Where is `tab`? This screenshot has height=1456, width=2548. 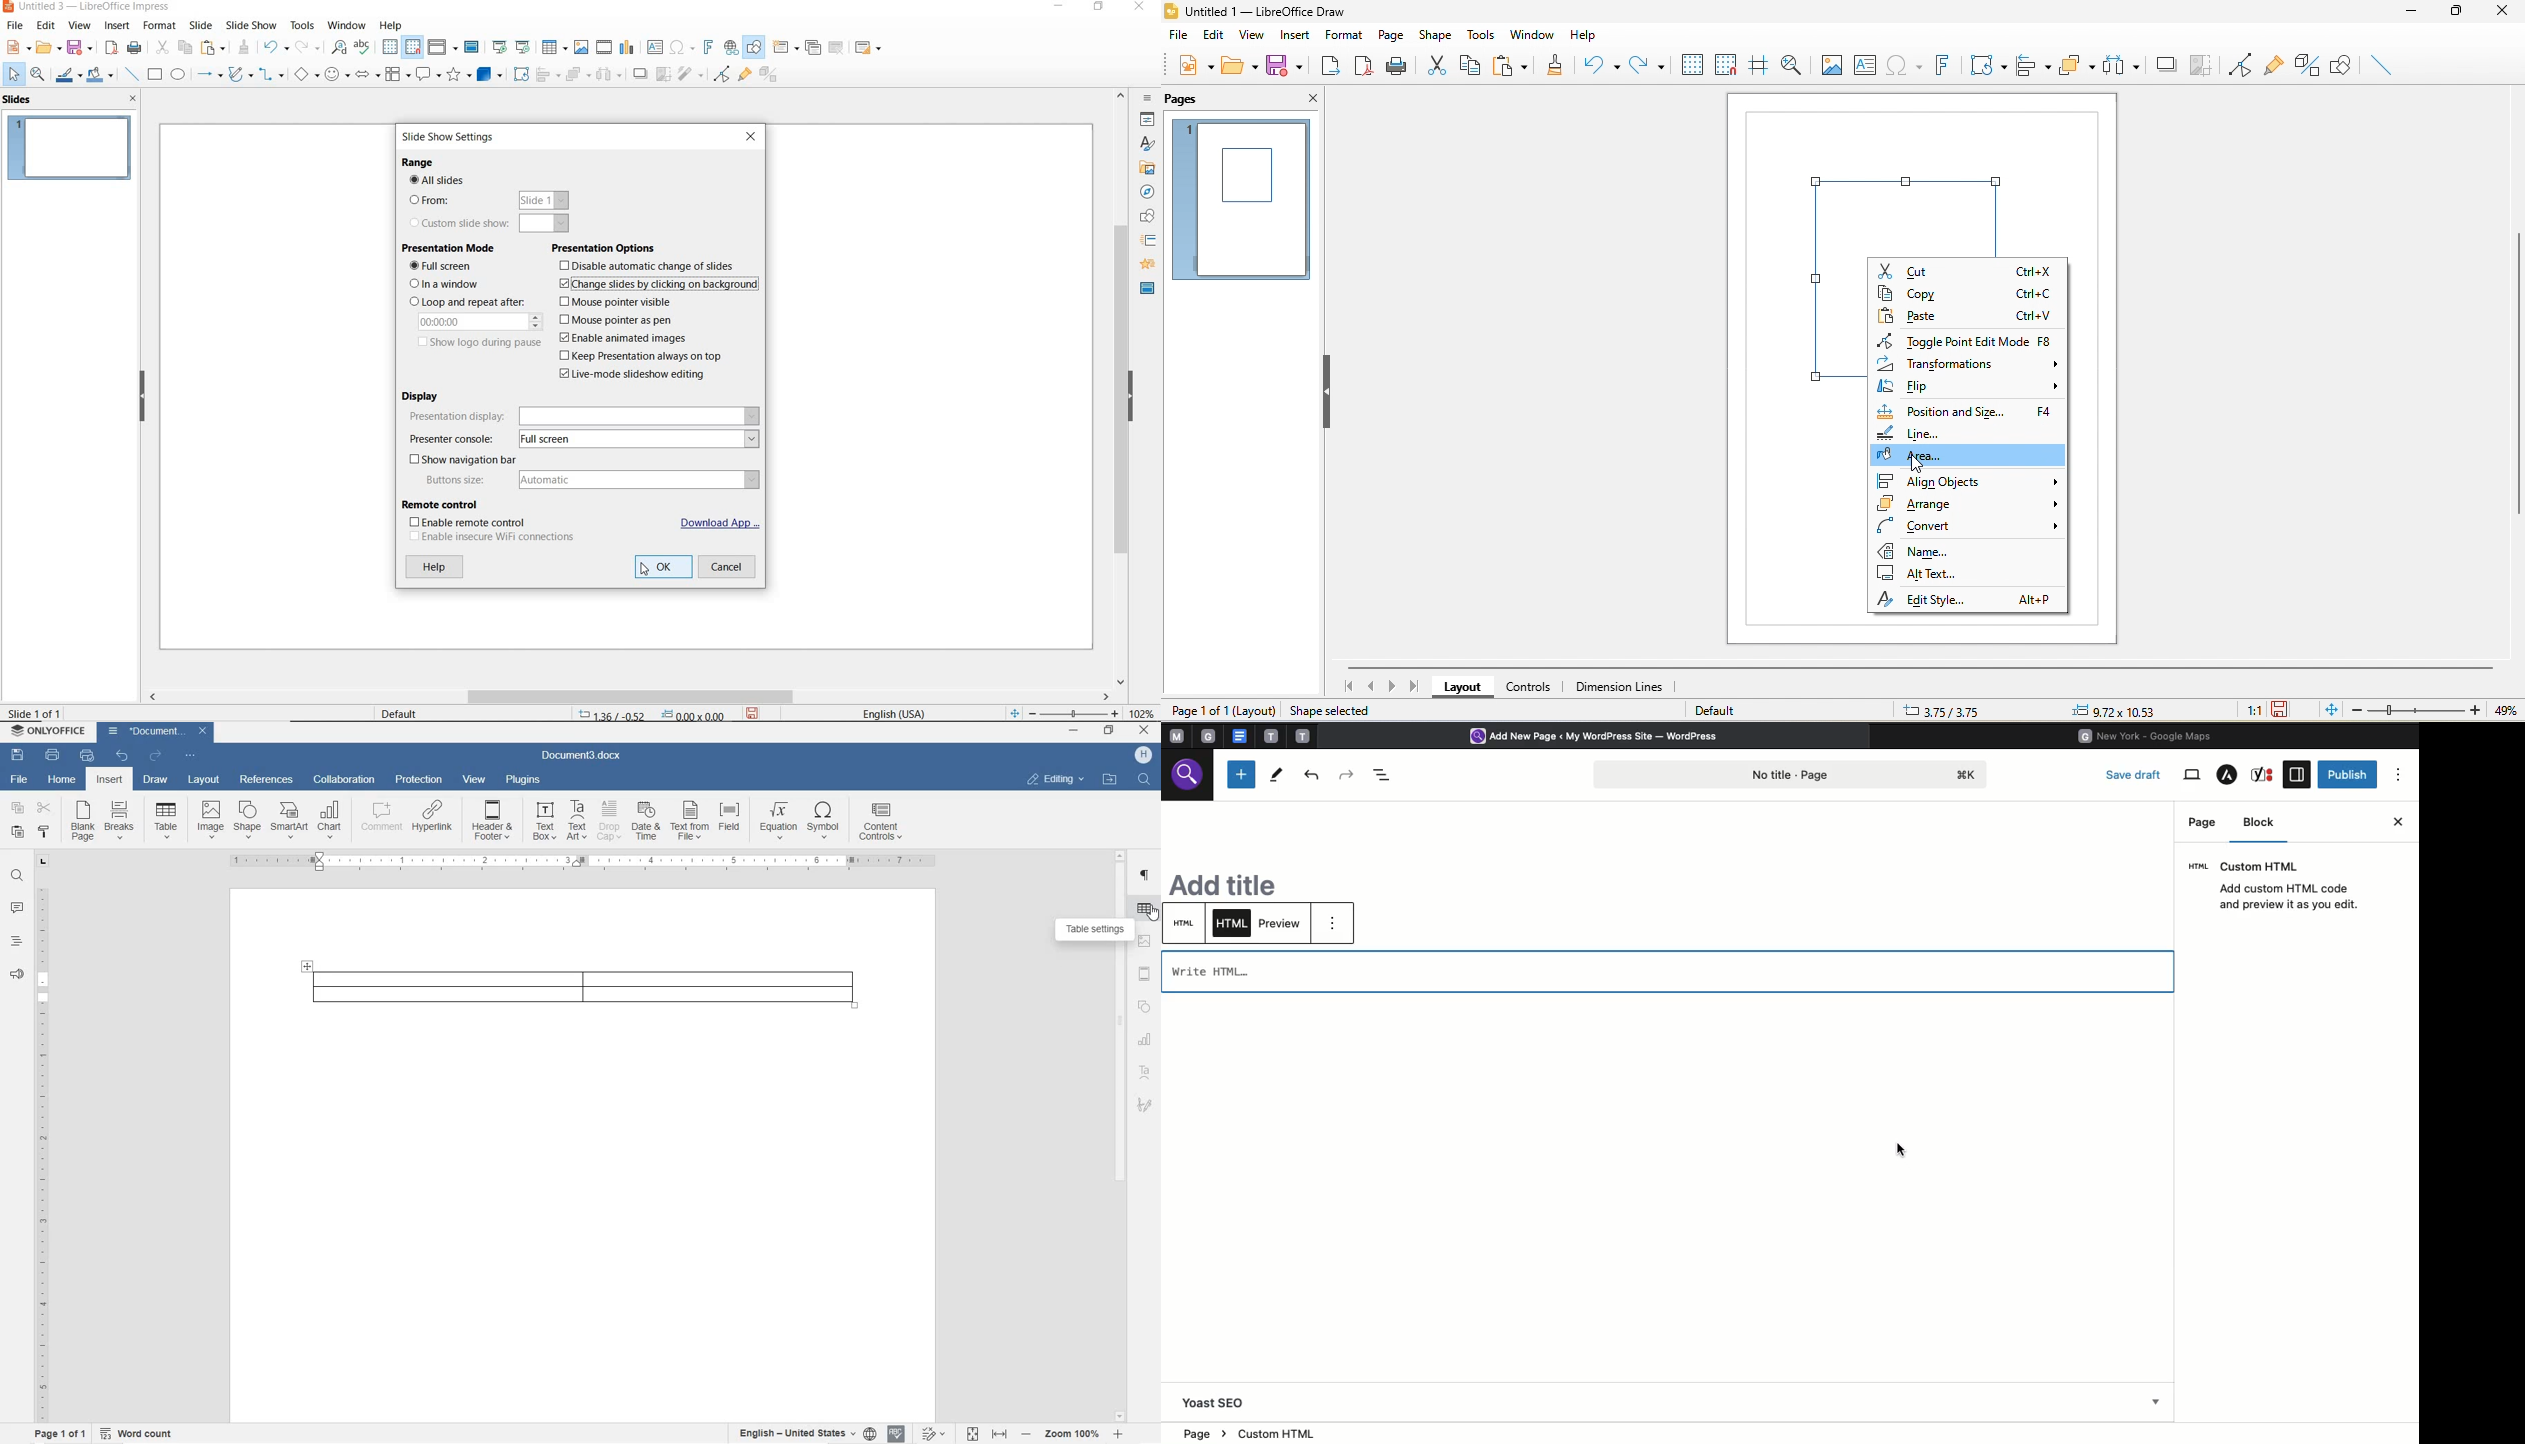
tab is located at coordinates (1271, 736).